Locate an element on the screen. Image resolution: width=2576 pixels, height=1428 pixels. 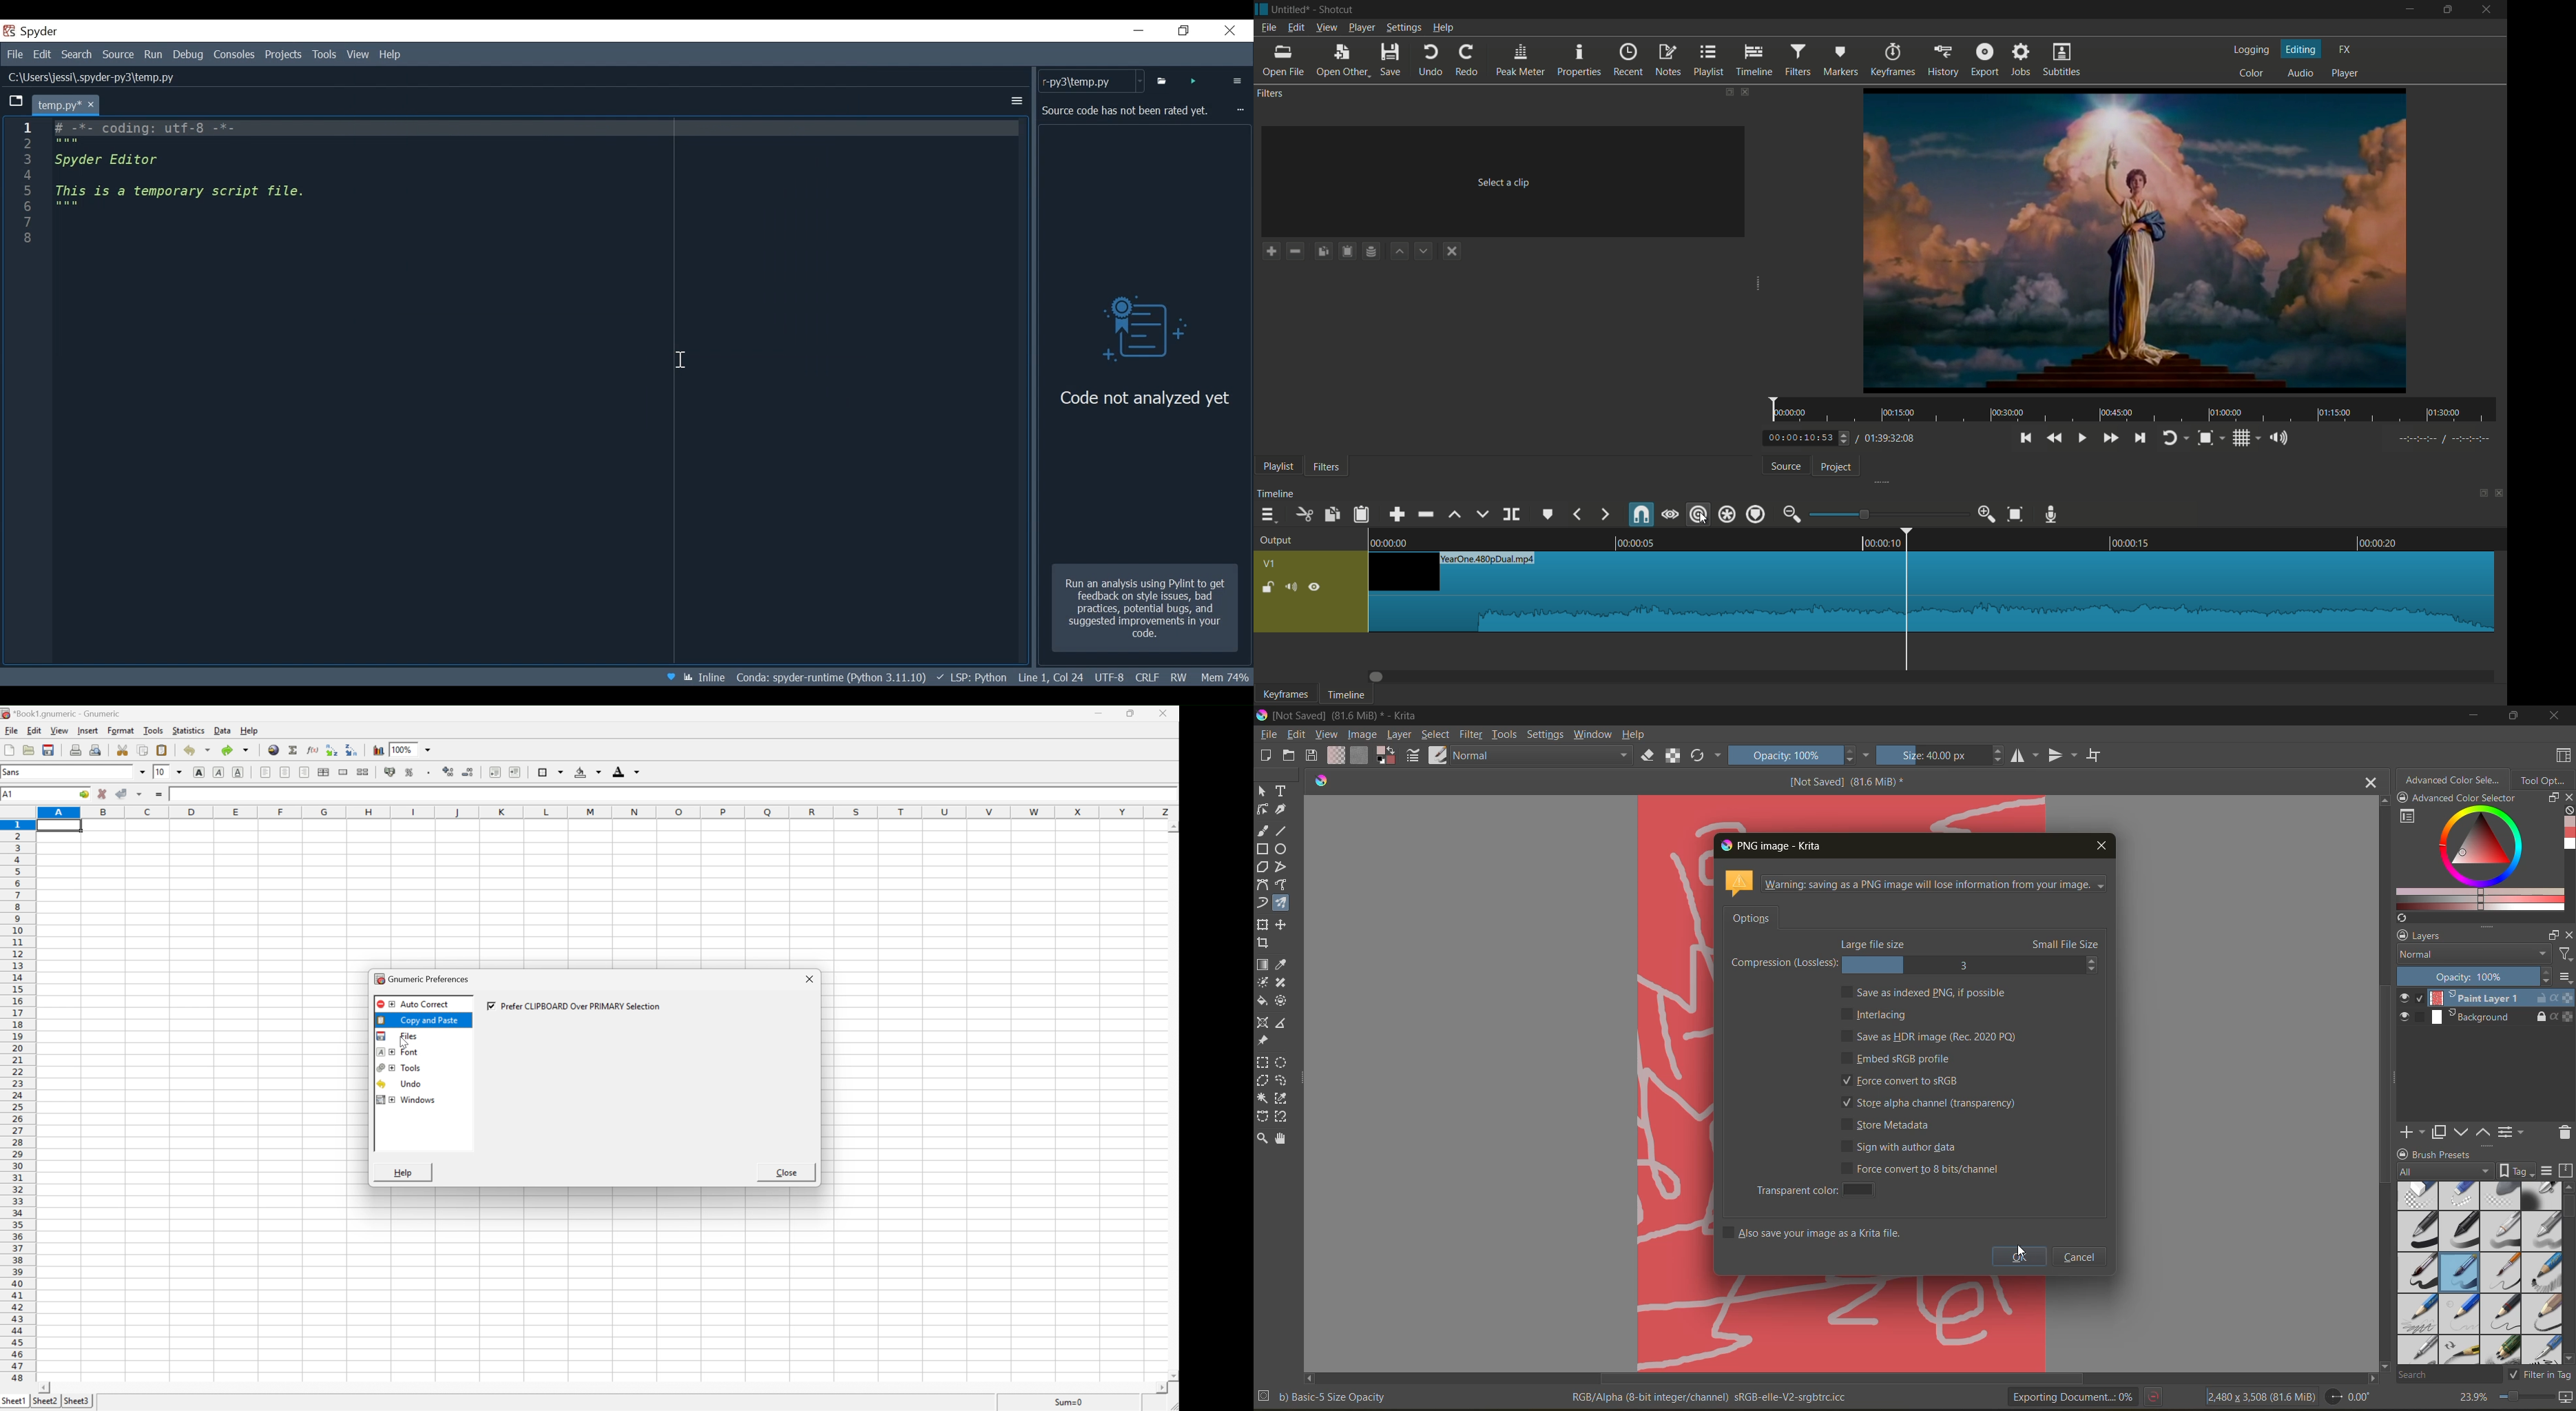
display settings is located at coordinates (2546, 1171).